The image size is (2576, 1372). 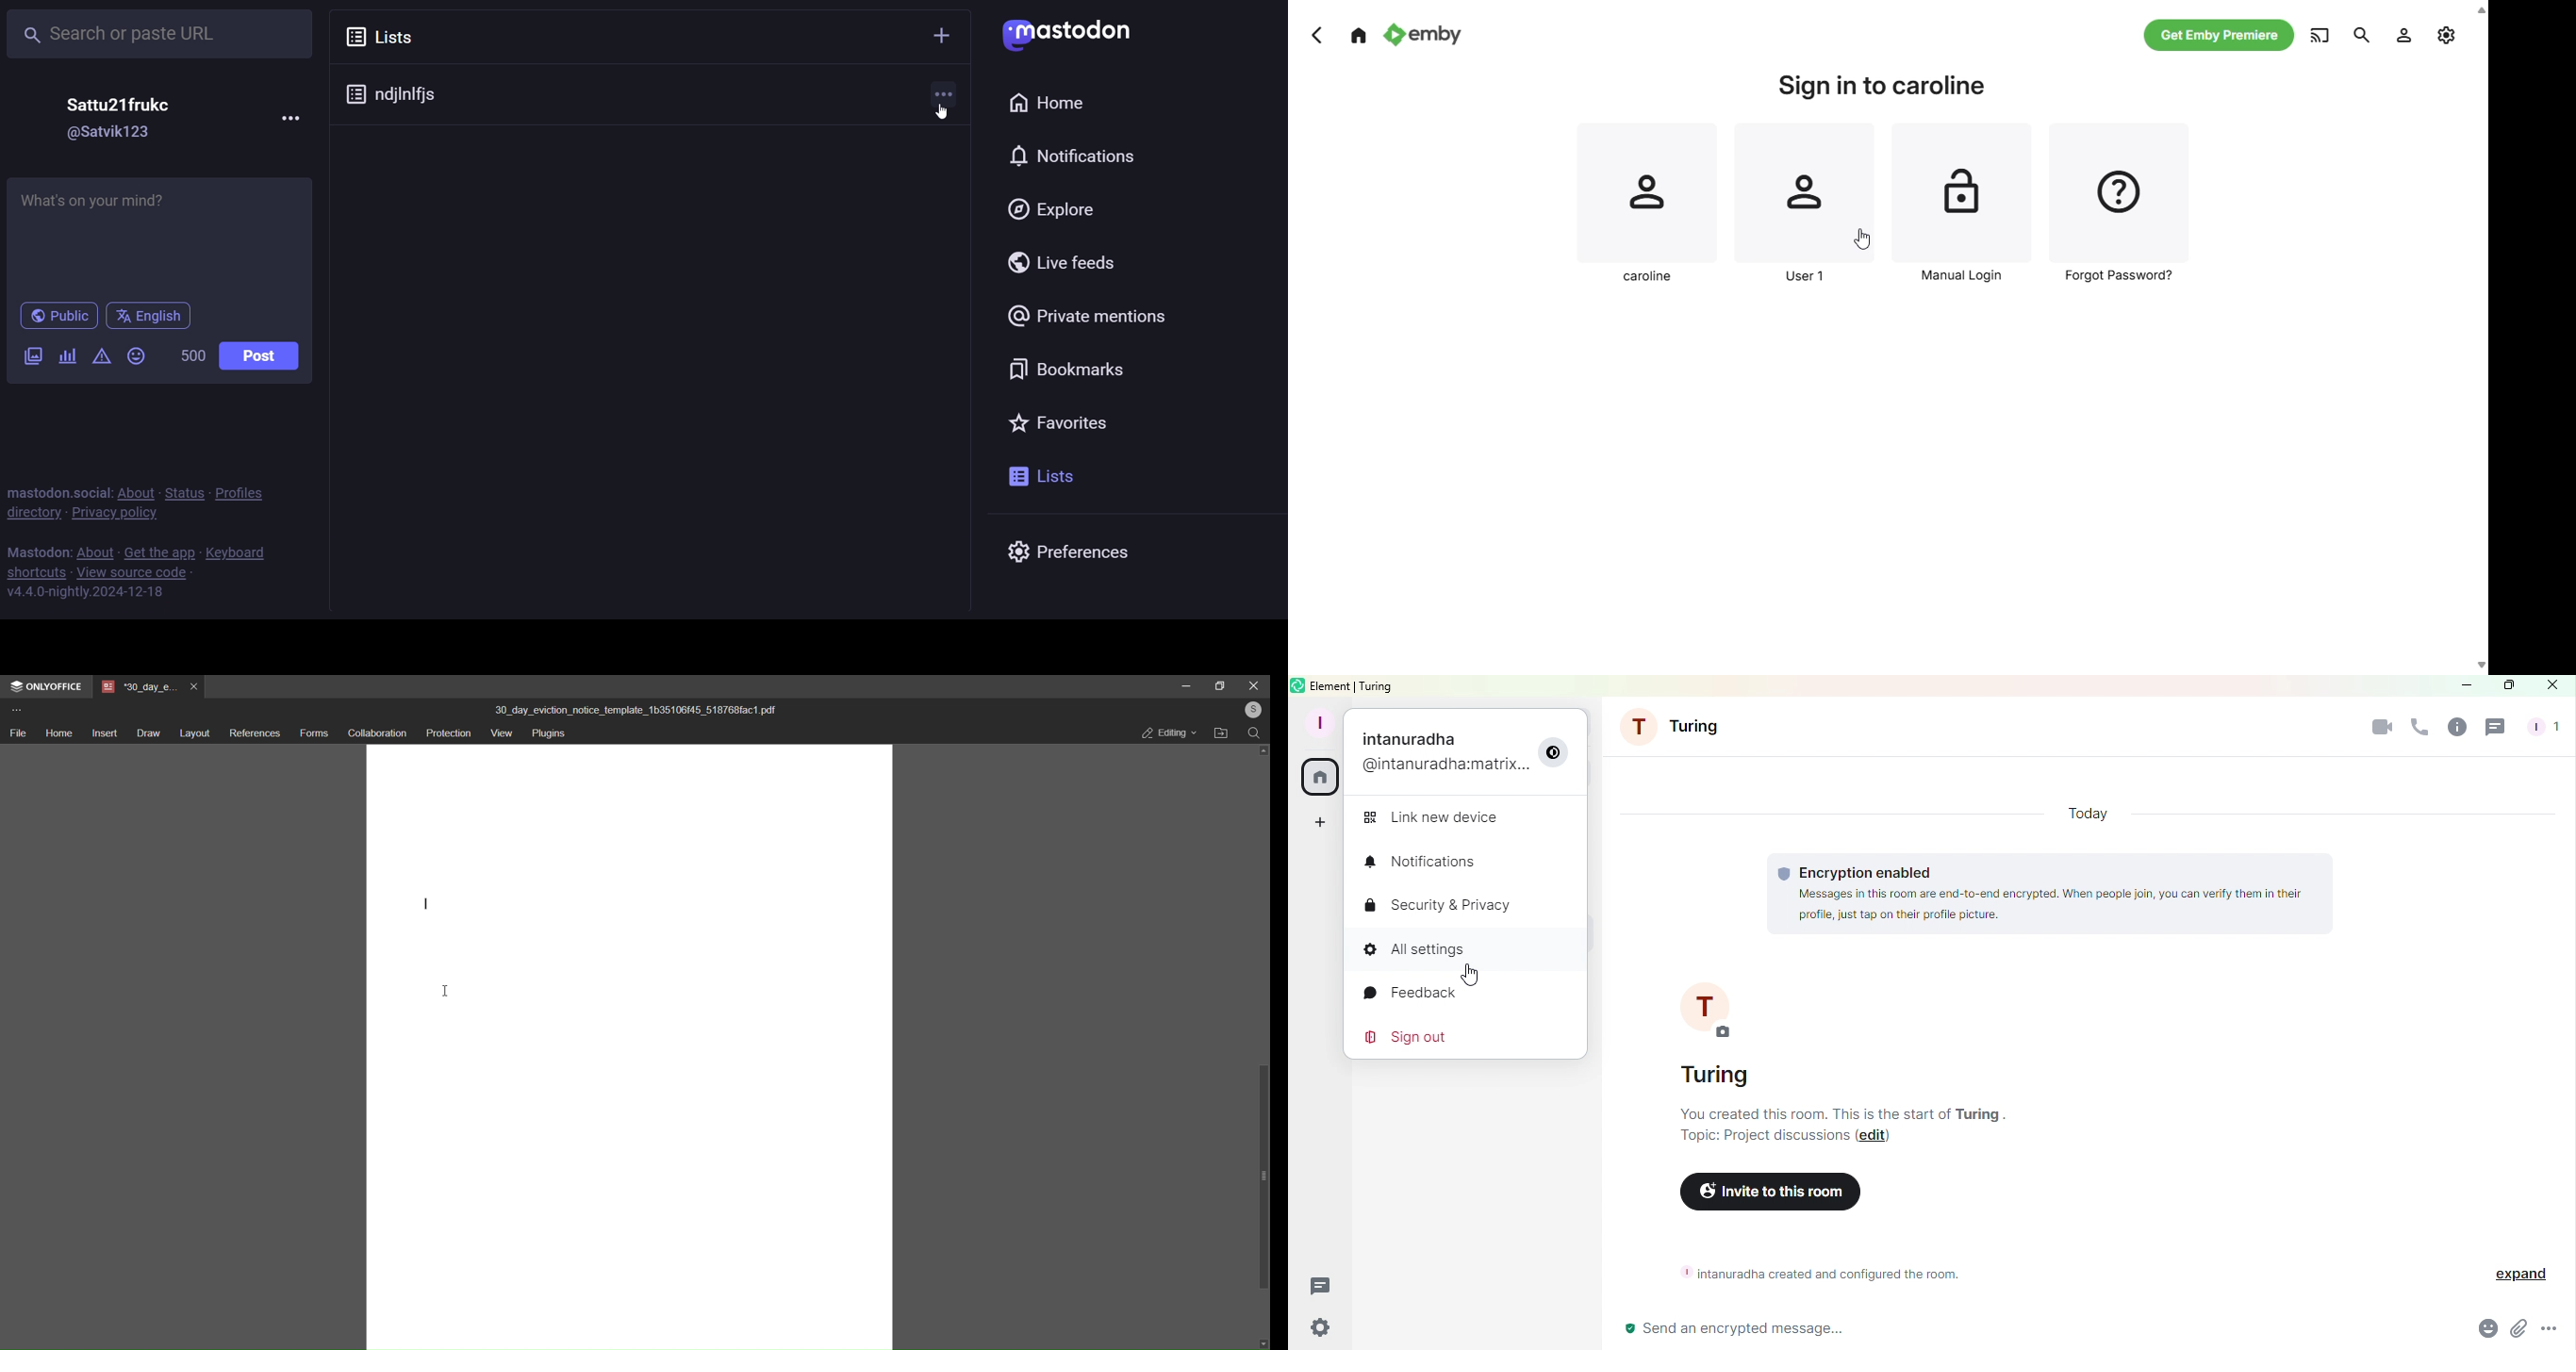 What do you see at coordinates (1068, 548) in the screenshot?
I see `preferences` at bounding box center [1068, 548].